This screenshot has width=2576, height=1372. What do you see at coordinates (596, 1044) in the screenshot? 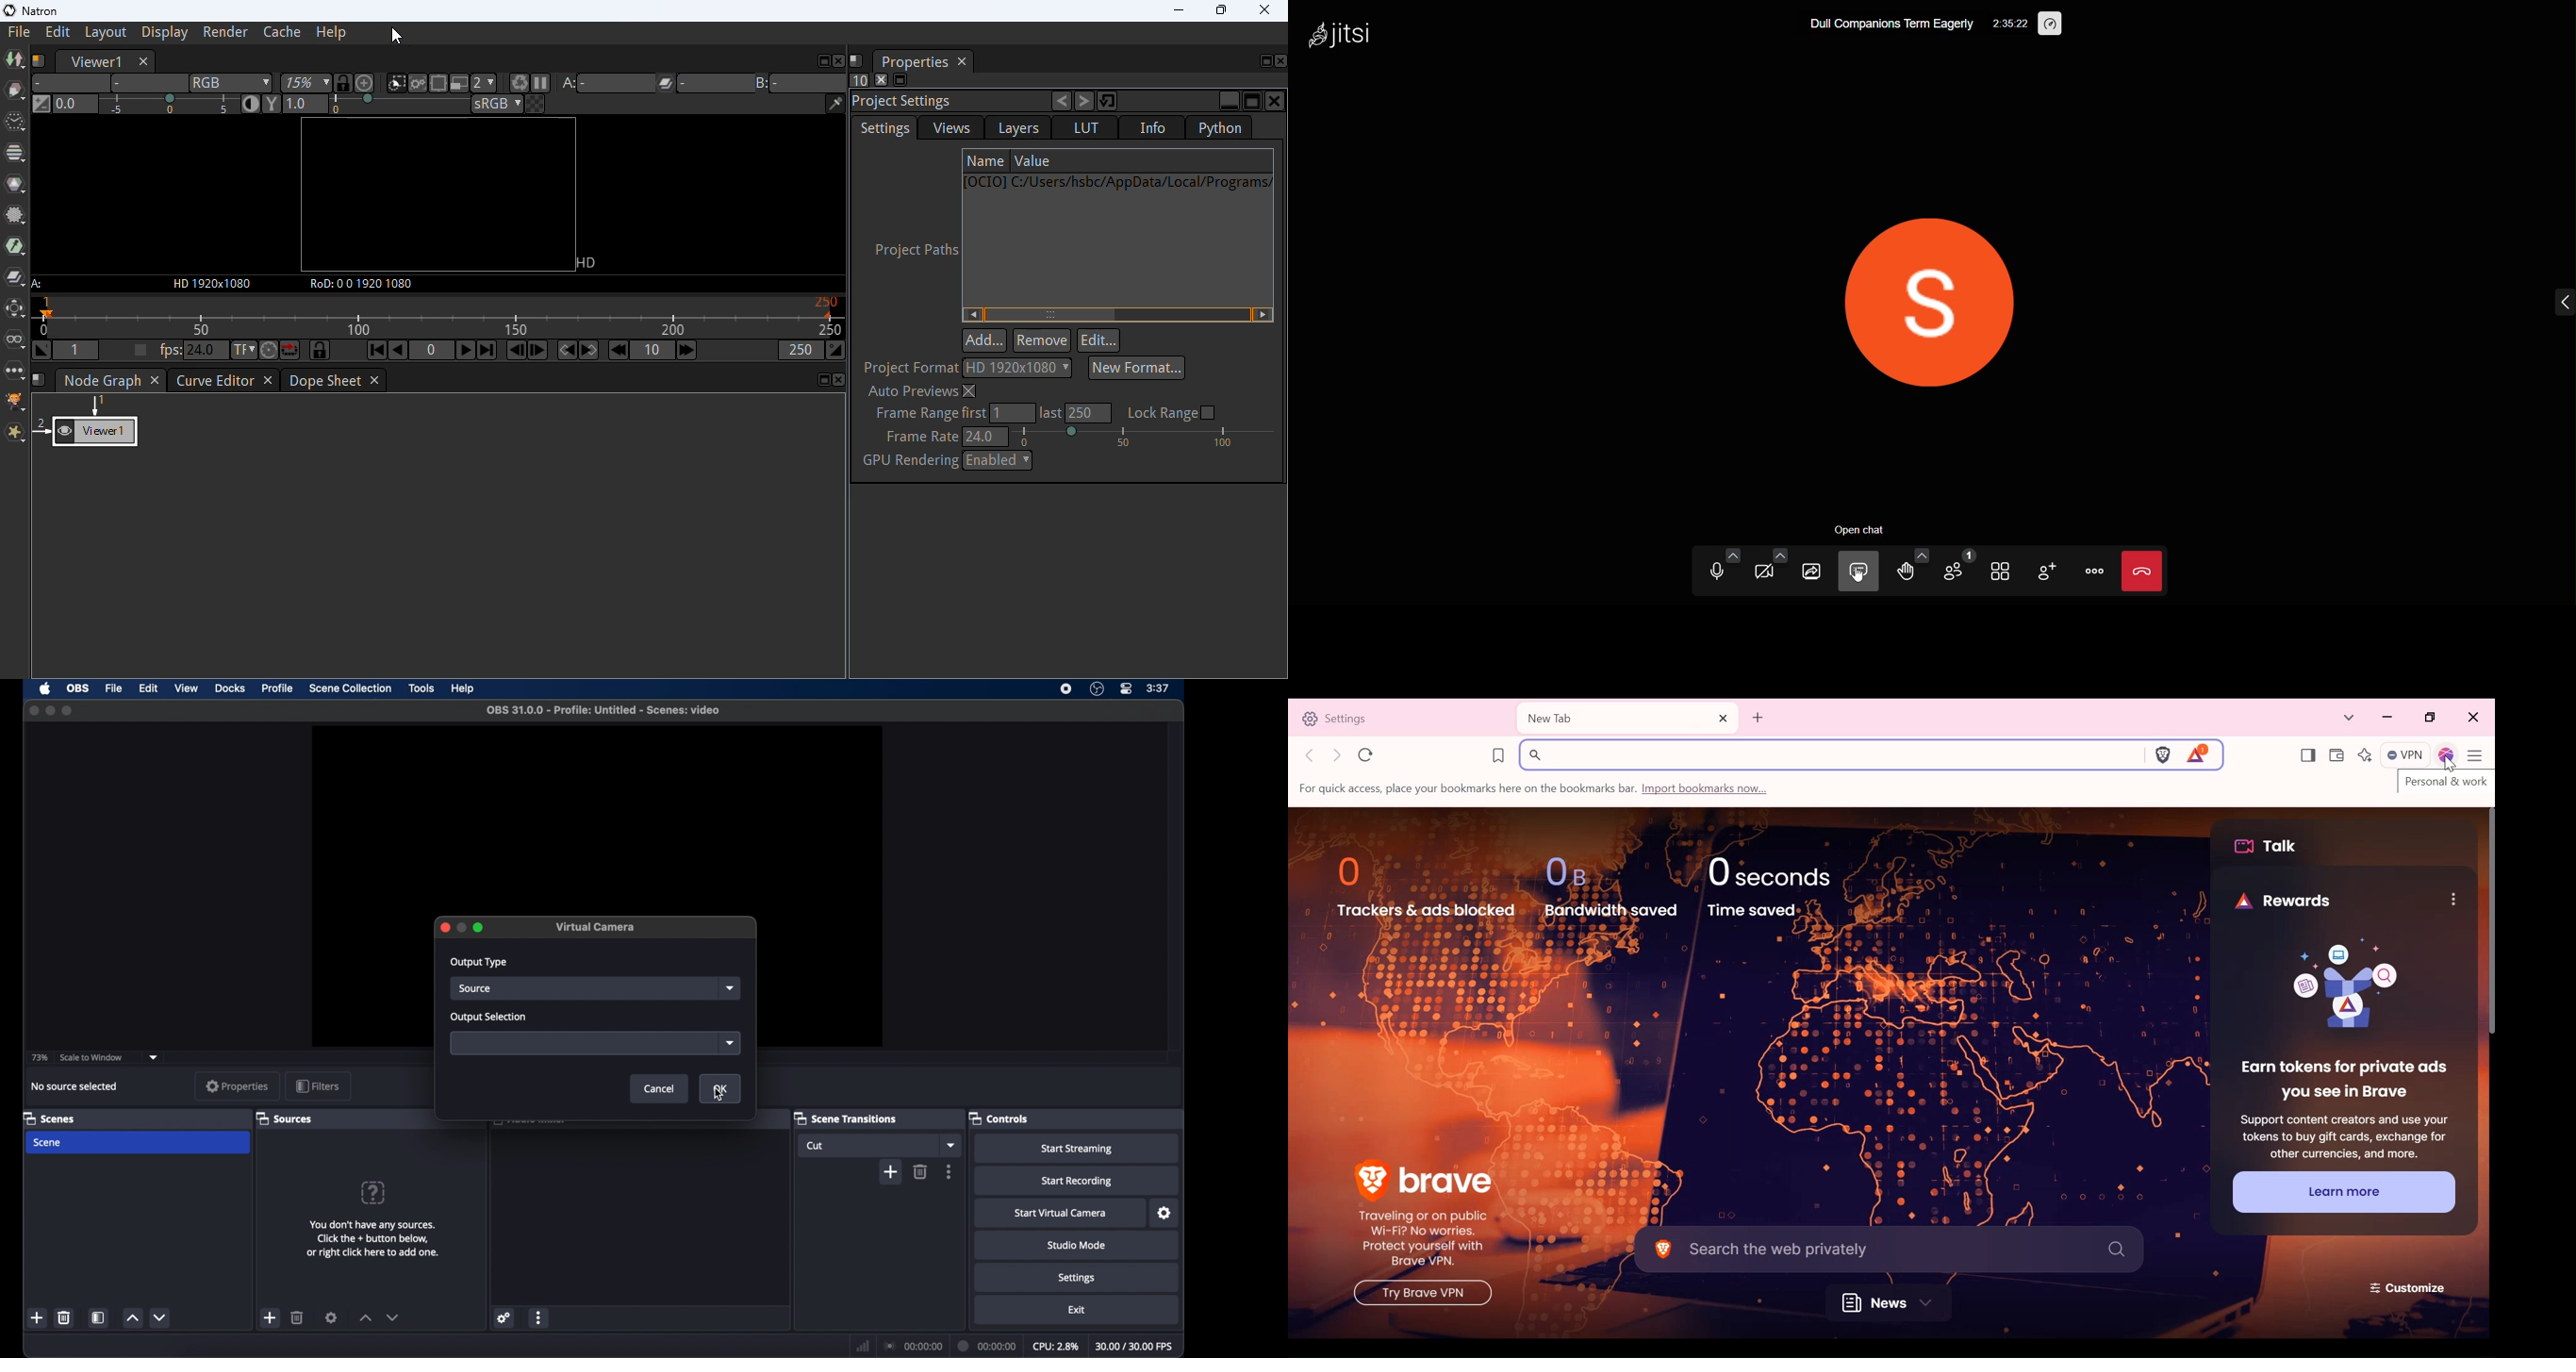
I see `Output Selection Dropdown` at bounding box center [596, 1044].